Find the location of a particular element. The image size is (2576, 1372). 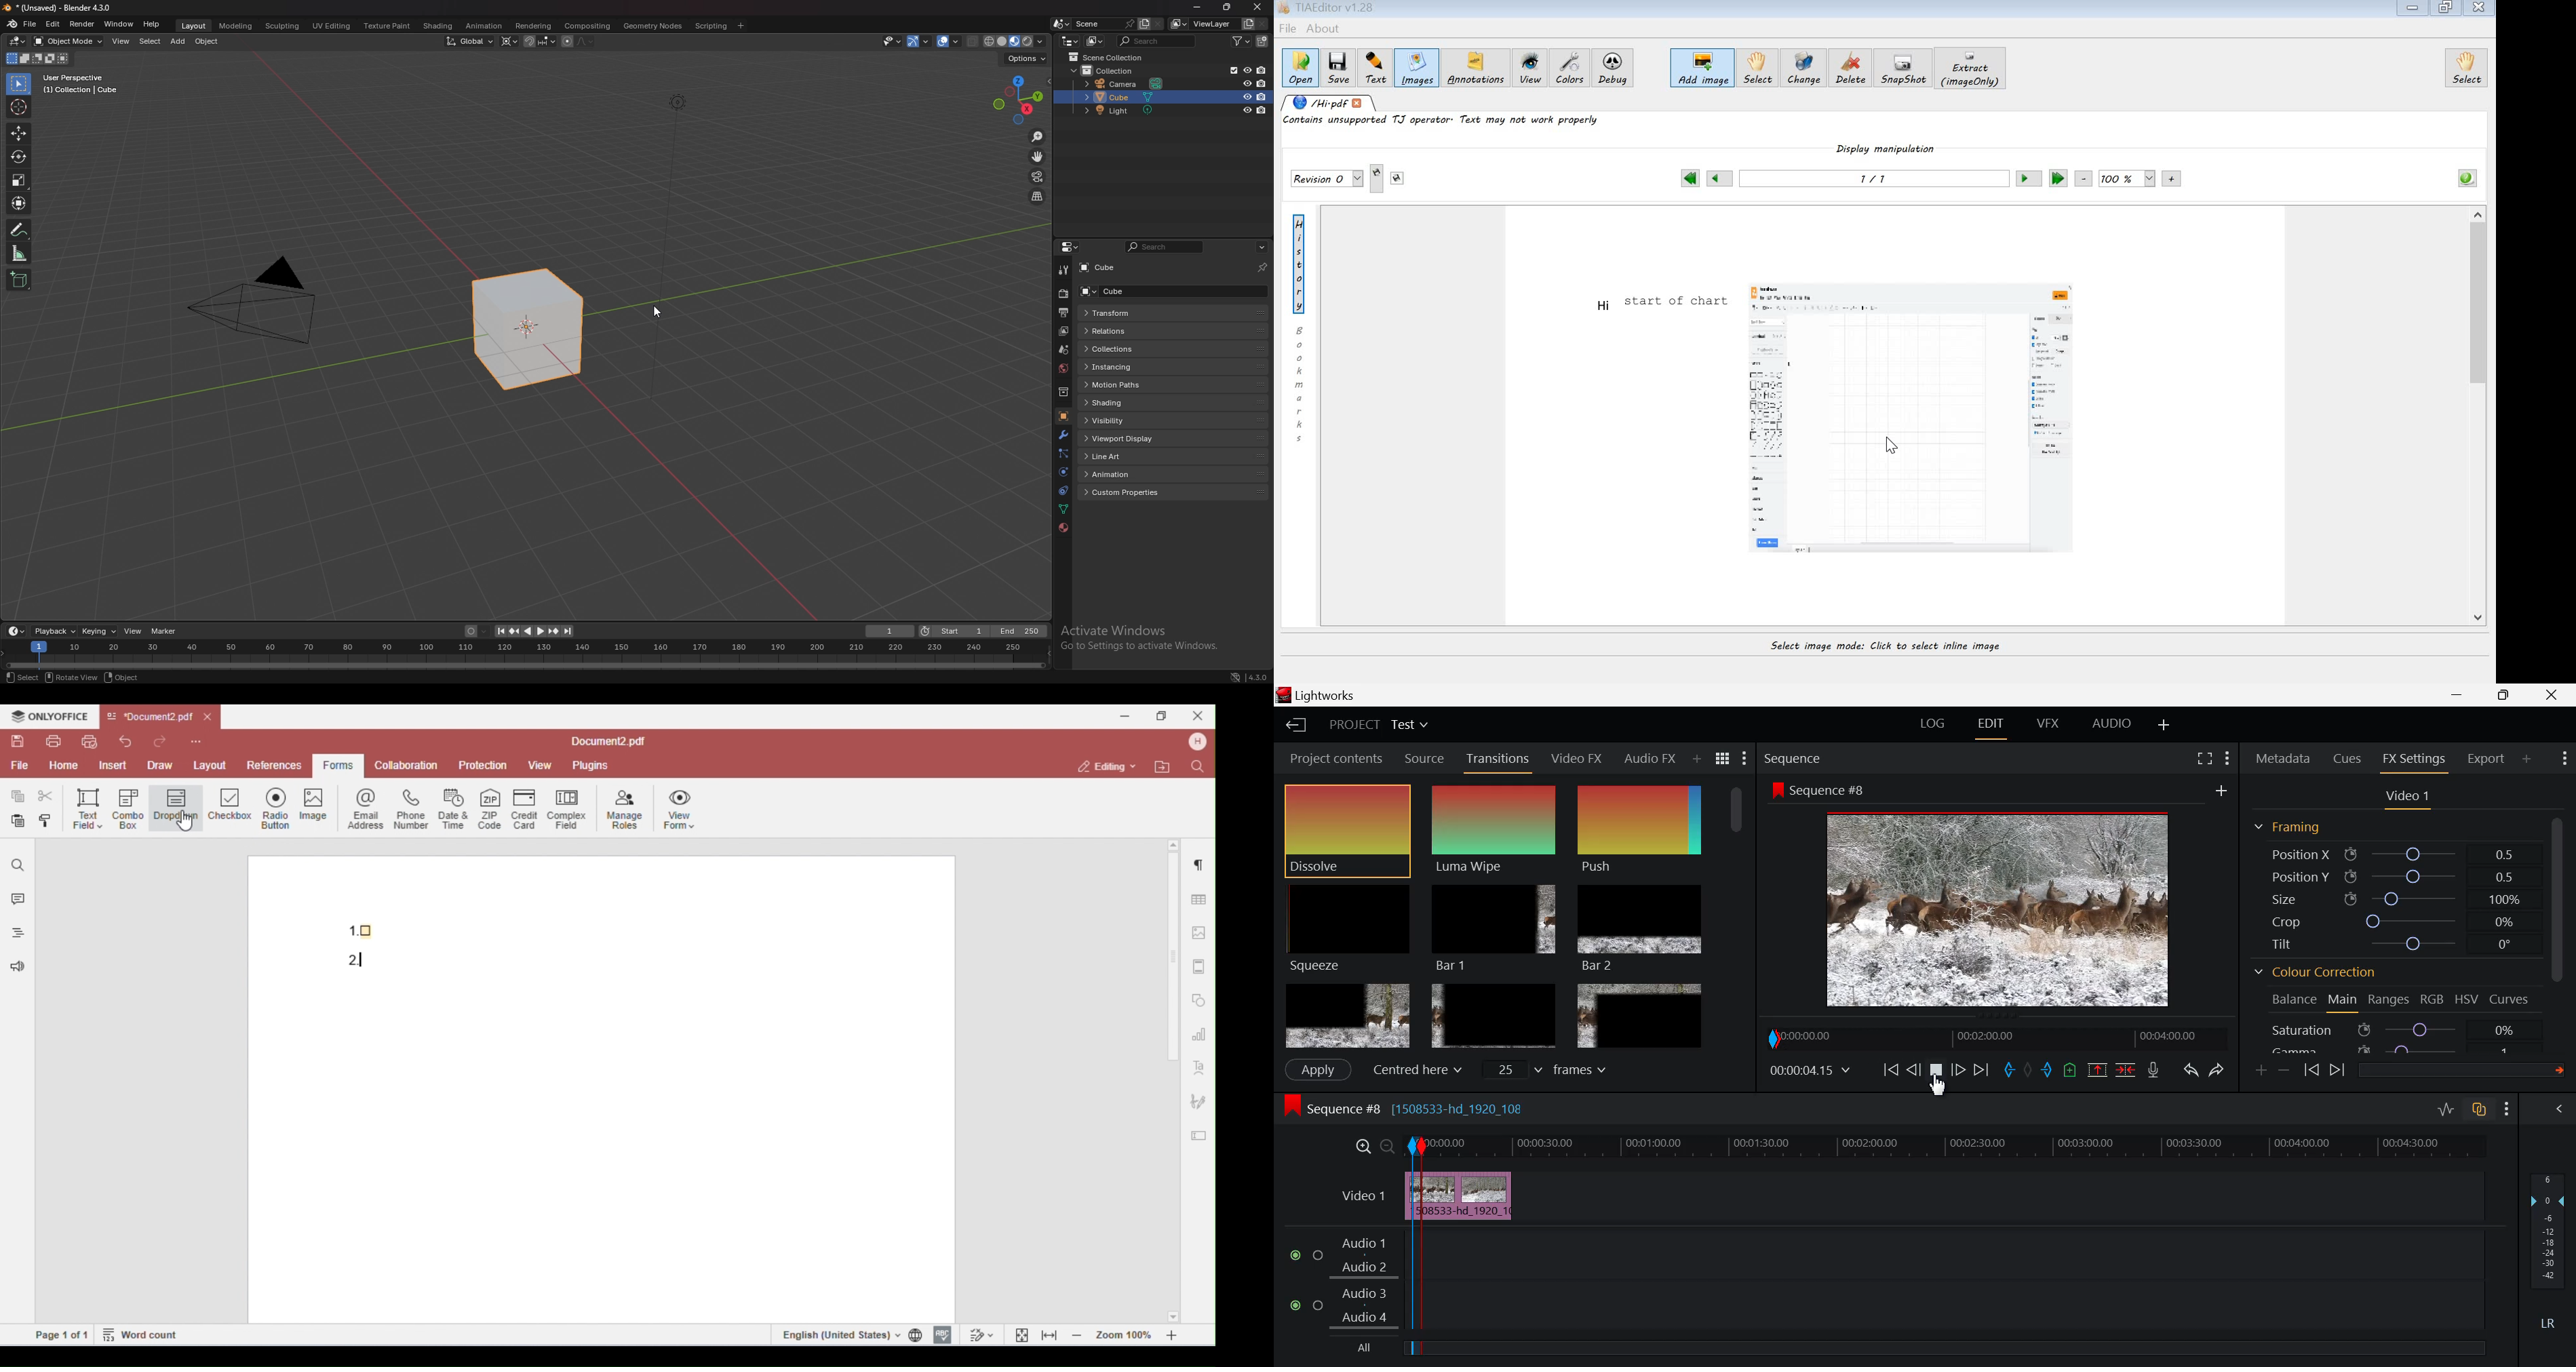

collection is located at coordinates (1104, 70).